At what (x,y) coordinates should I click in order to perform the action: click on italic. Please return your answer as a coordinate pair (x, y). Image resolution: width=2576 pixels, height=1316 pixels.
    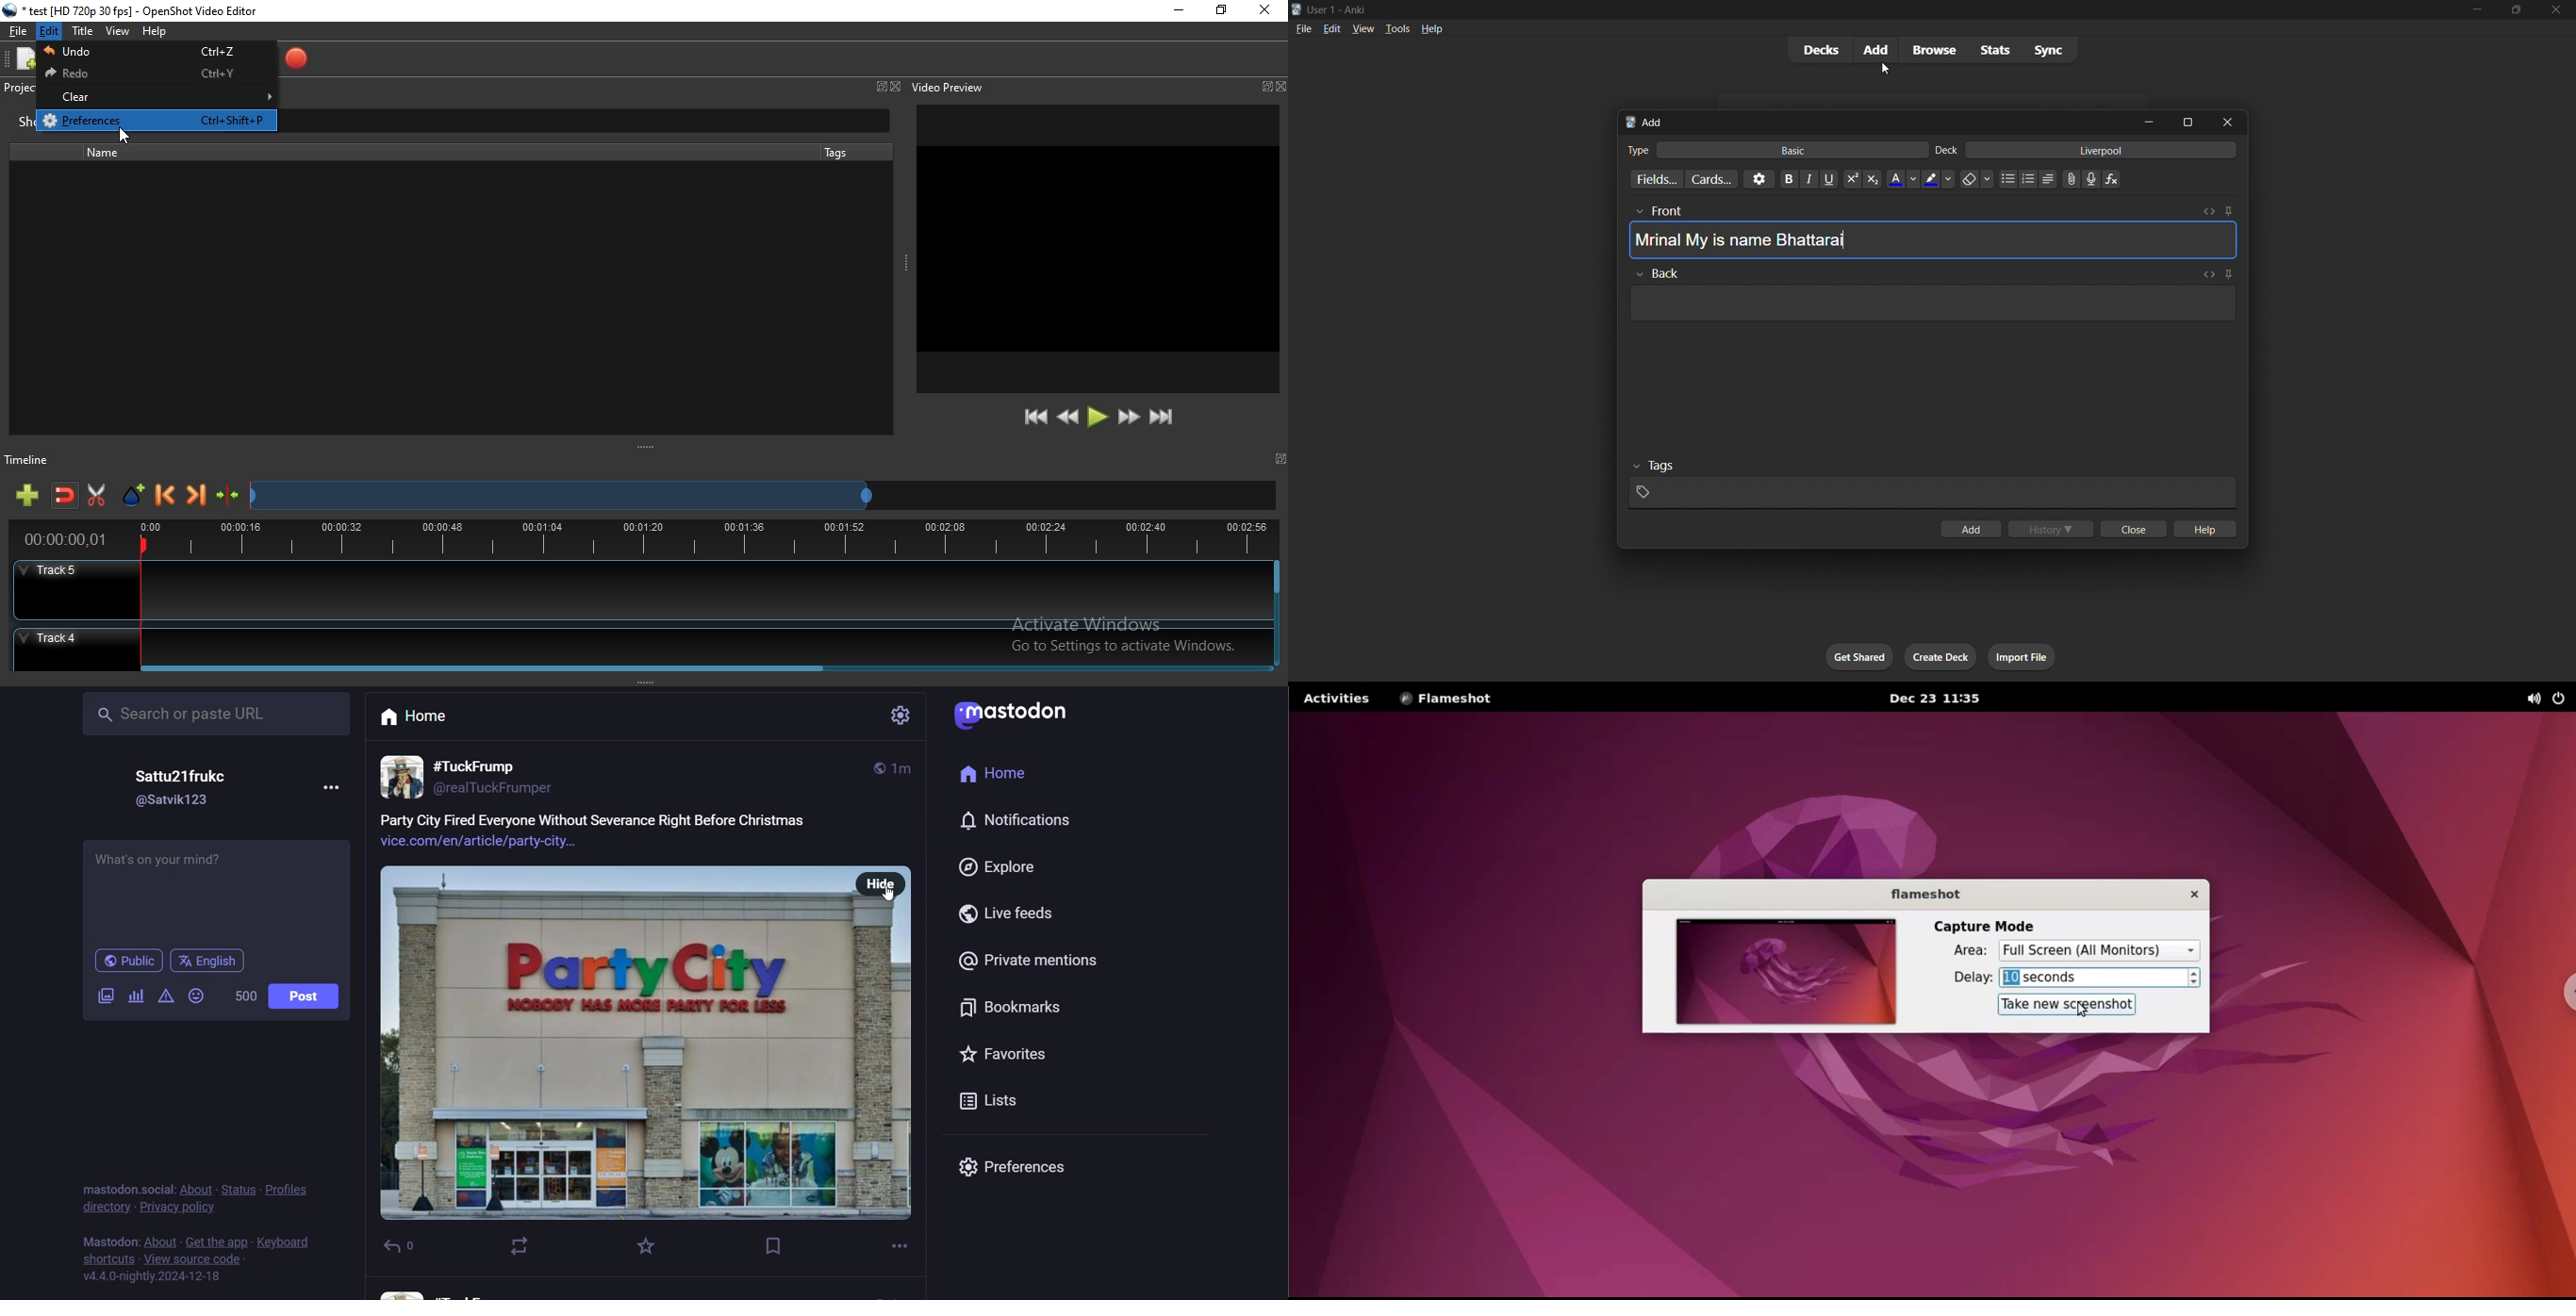
    Looking at the image, I should click on (1804, 179).